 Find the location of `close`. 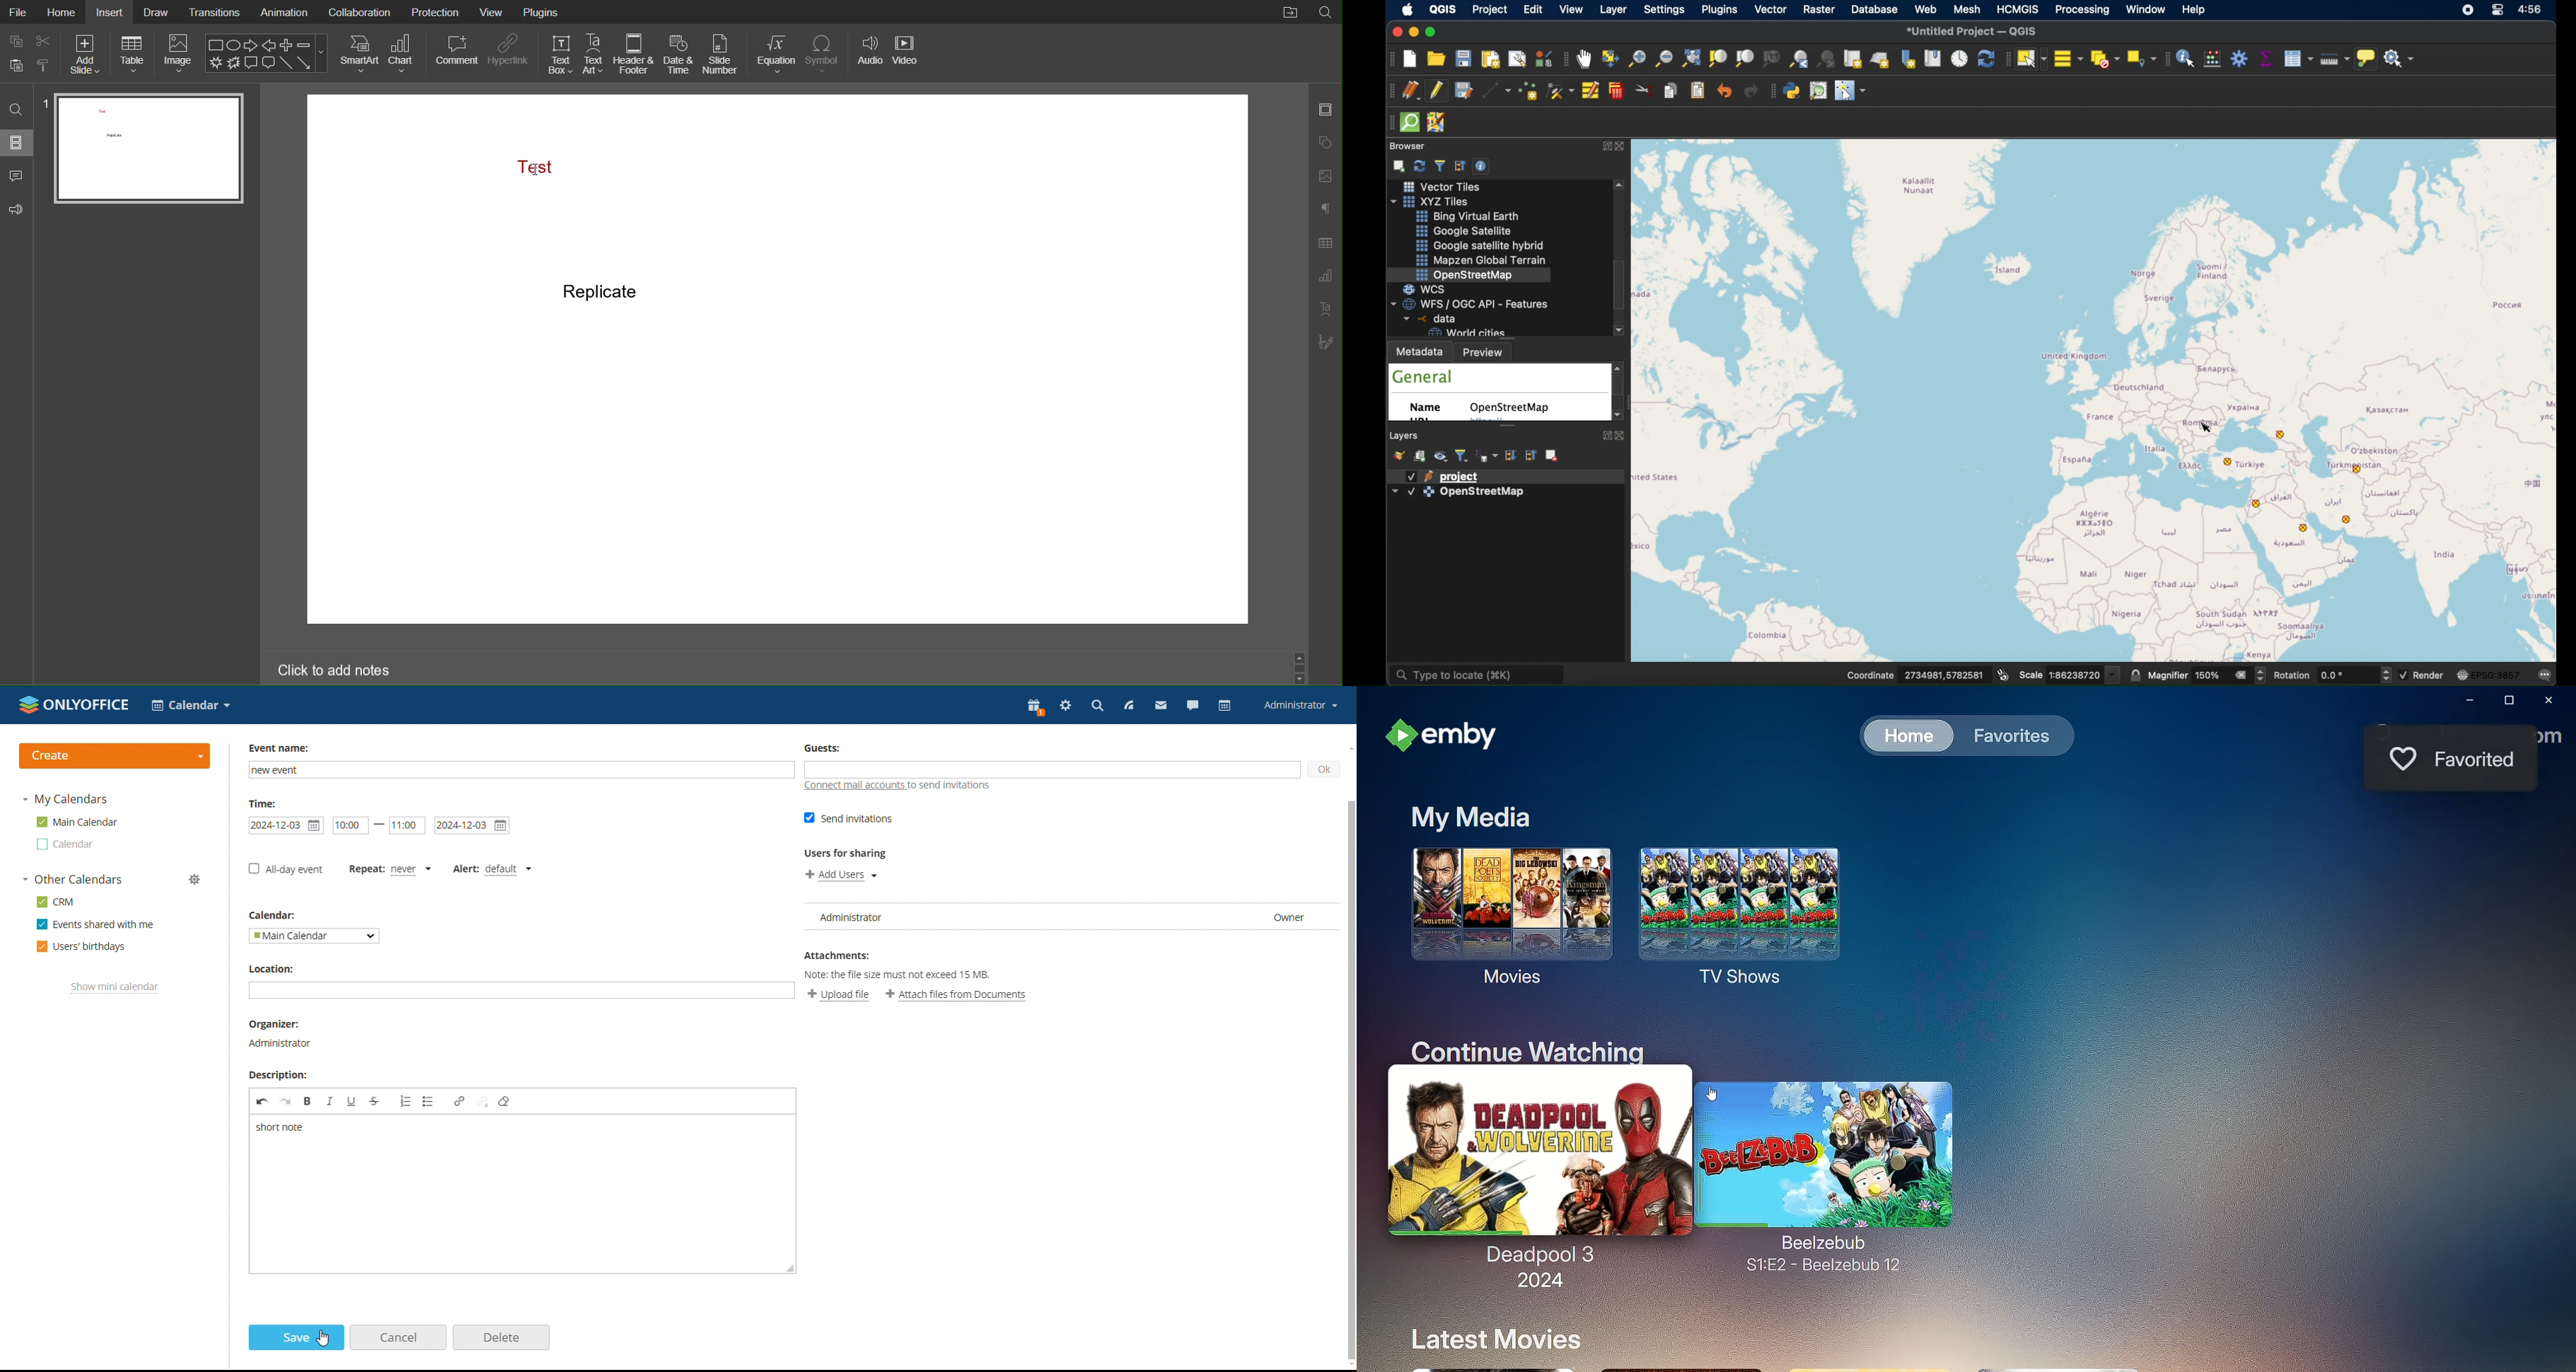

close is located at coordinates (1625, 146).